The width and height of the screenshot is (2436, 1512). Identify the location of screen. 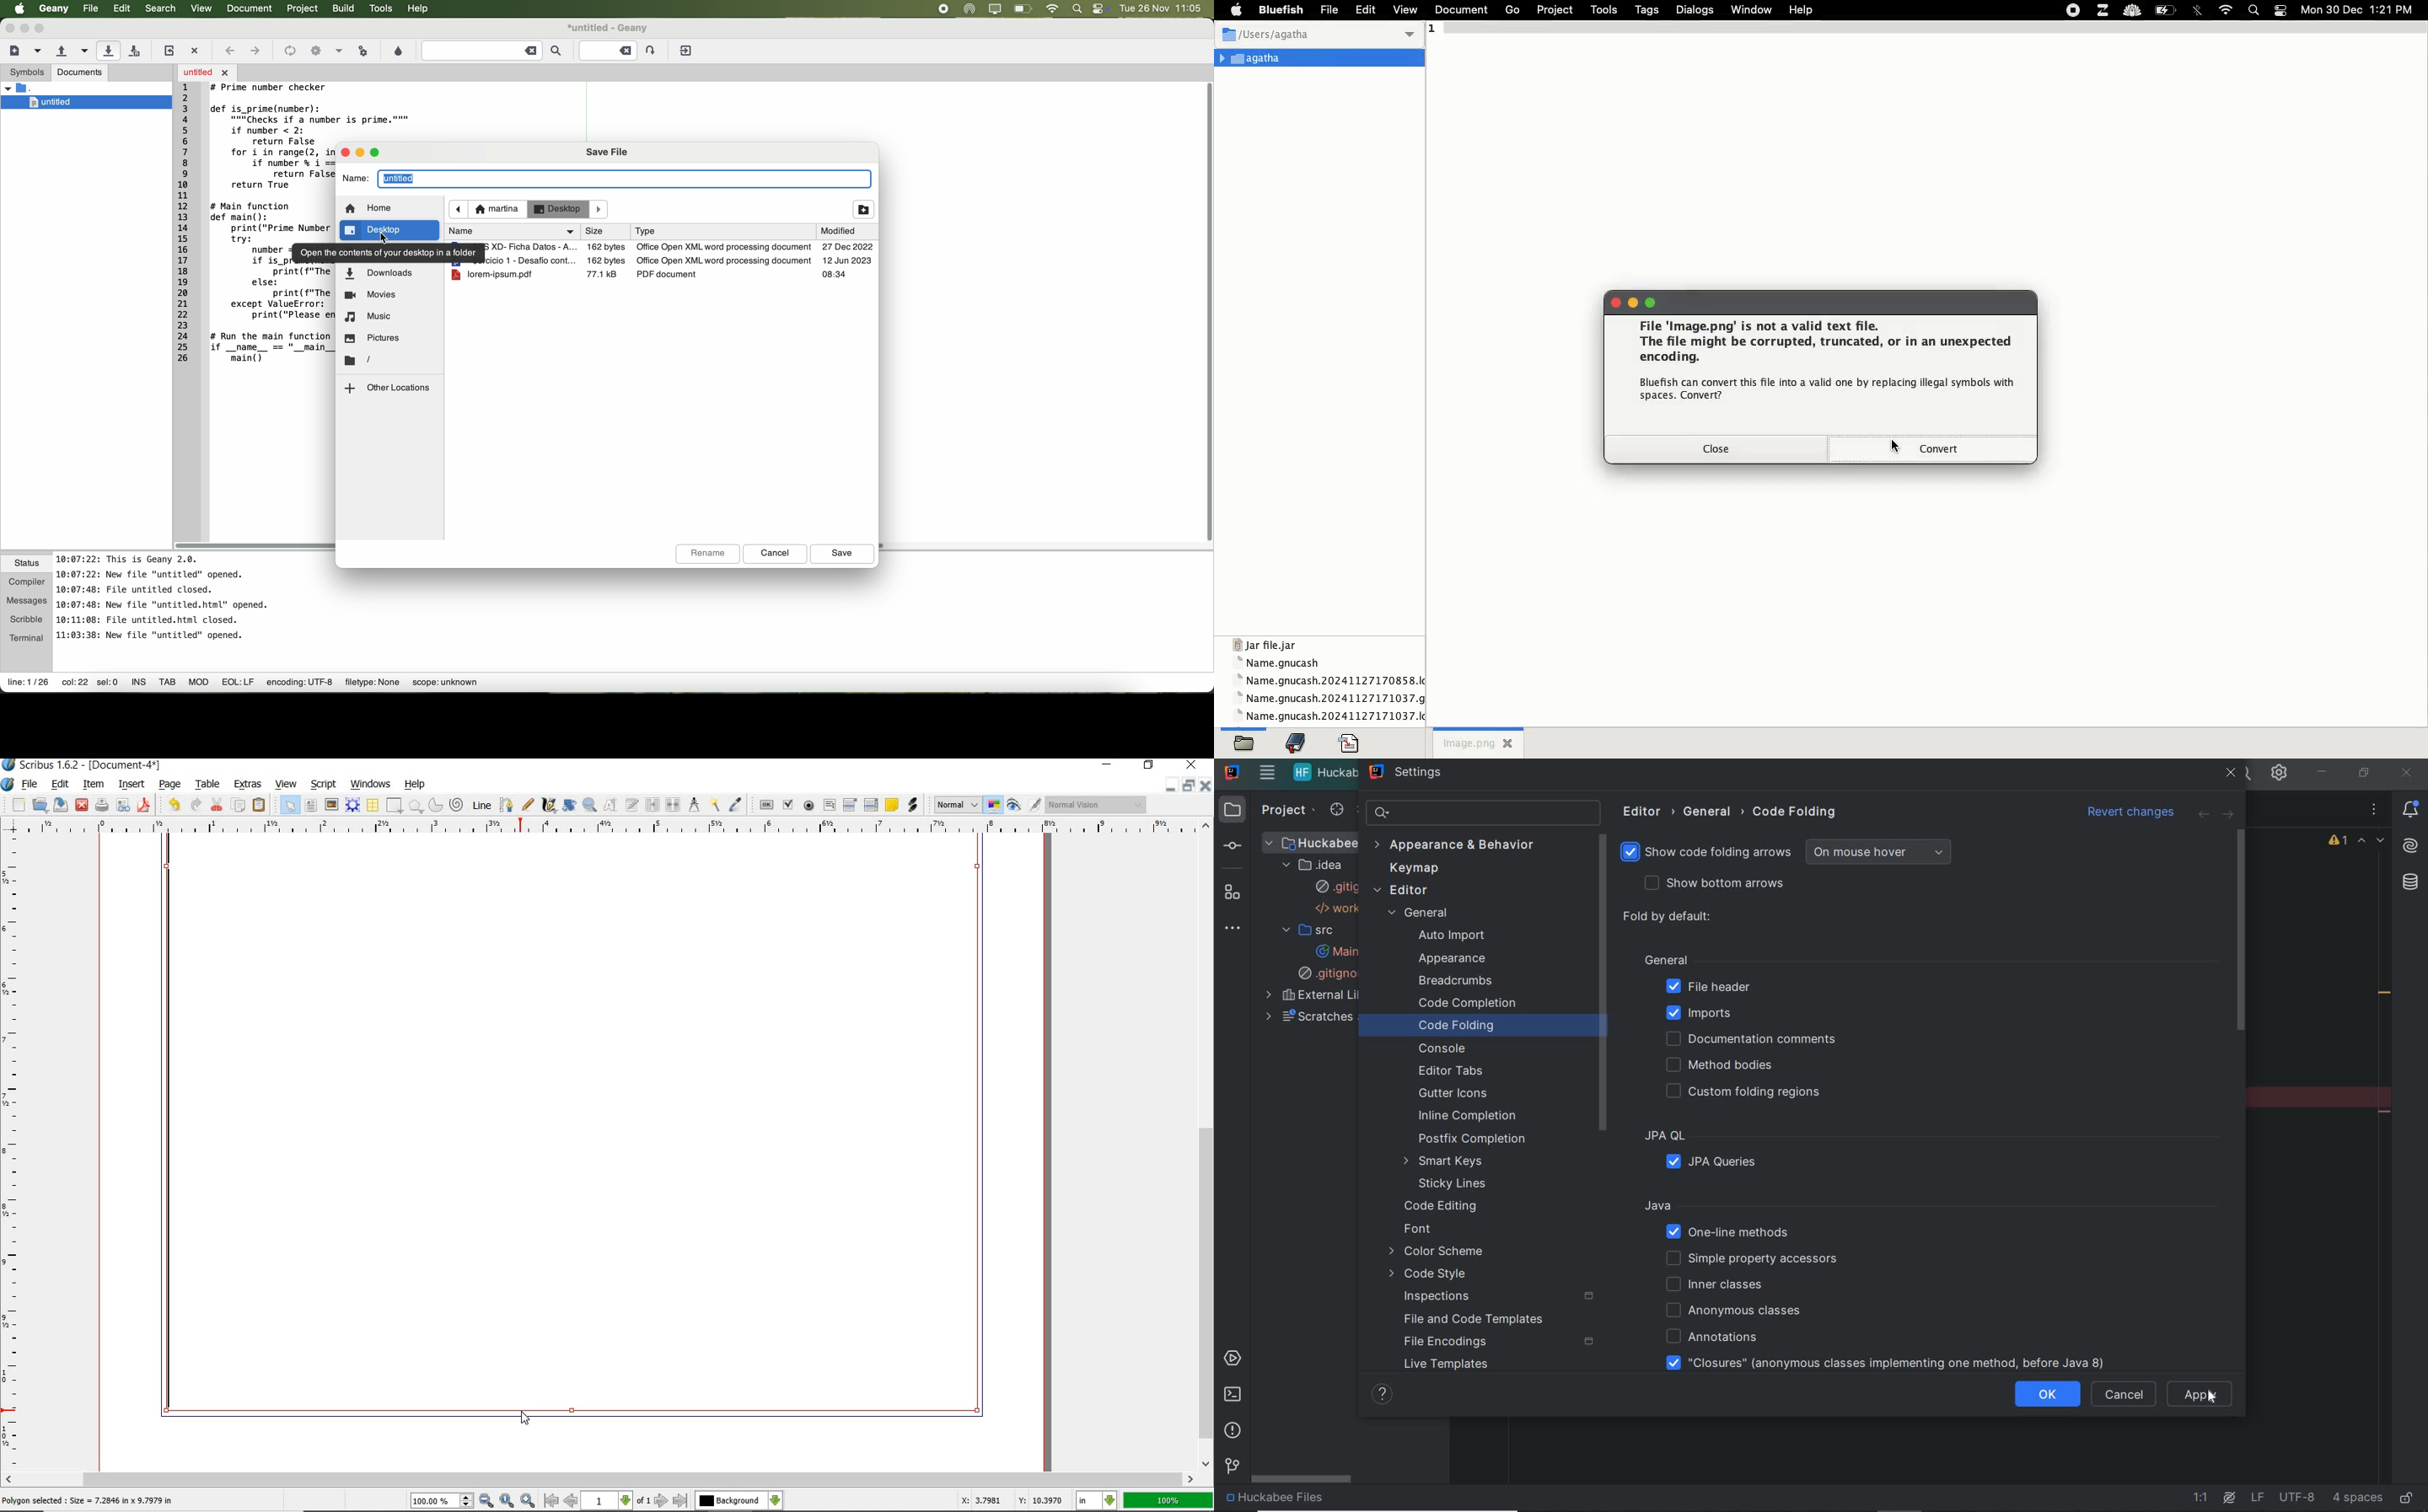
(995, 9).